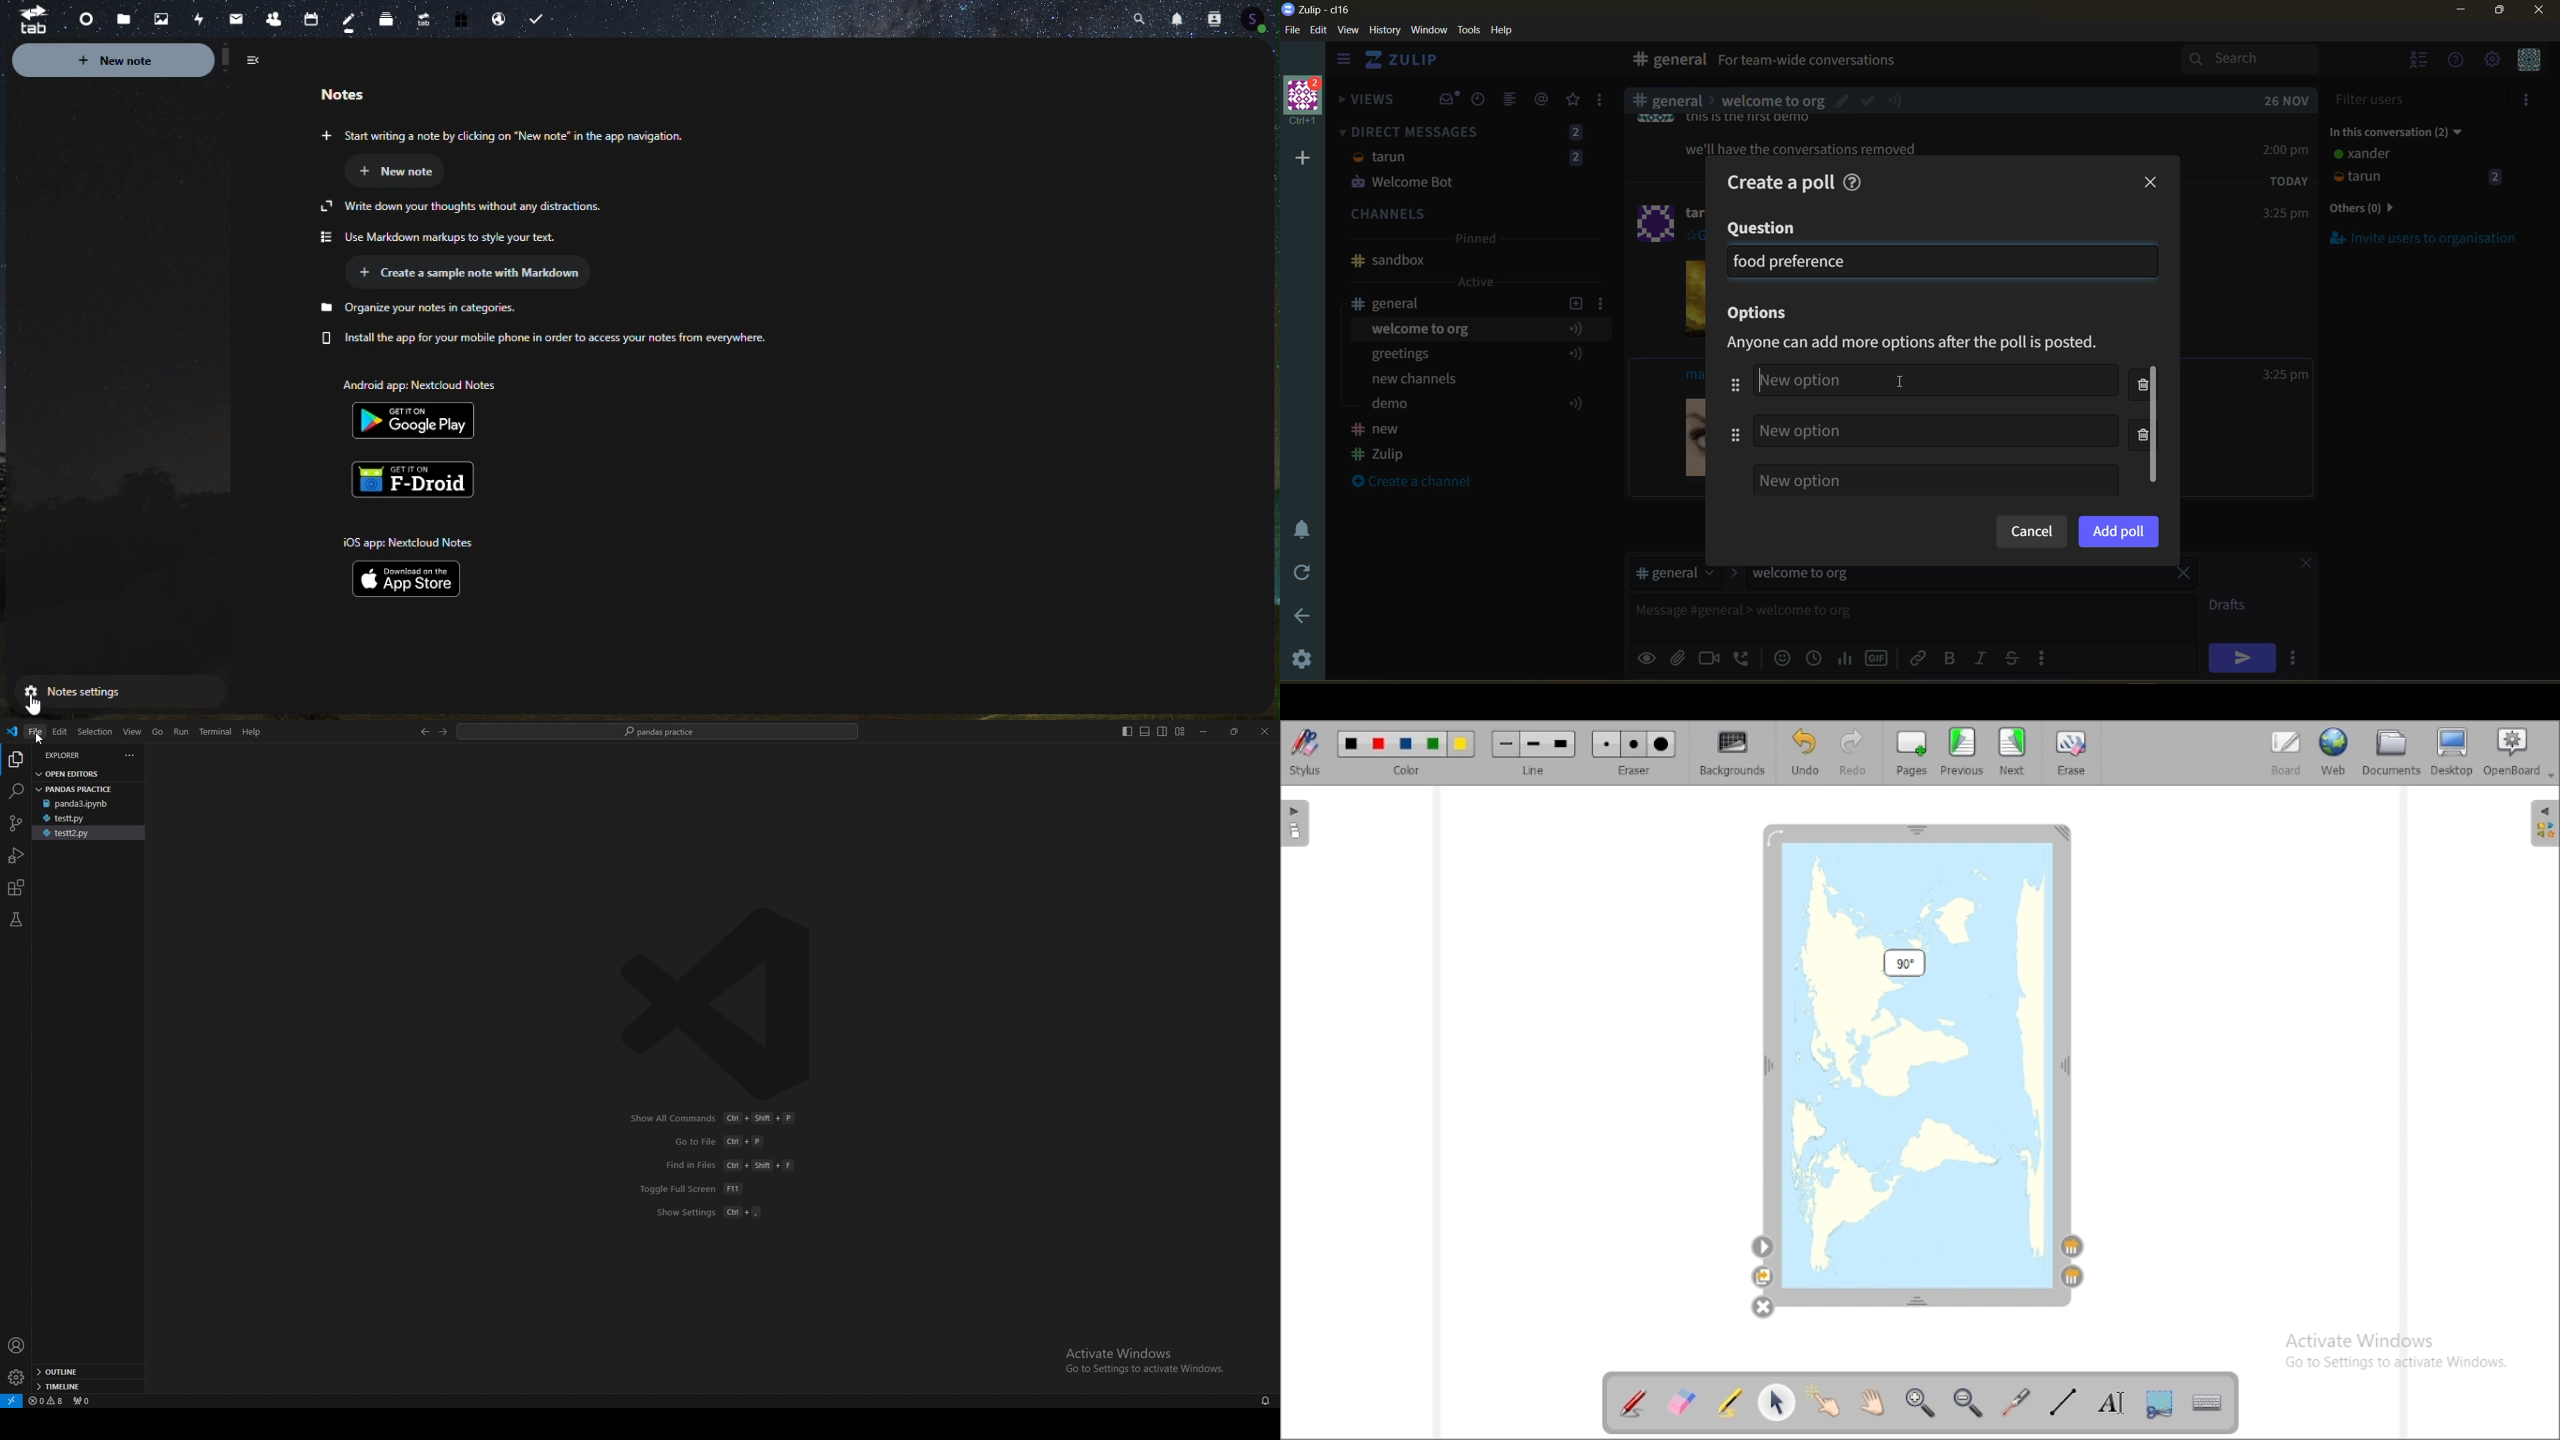  What do you see at coordinates (2410, 129) in the screenshot?
I see `in this conversation` at bounding box center [2410, 129].